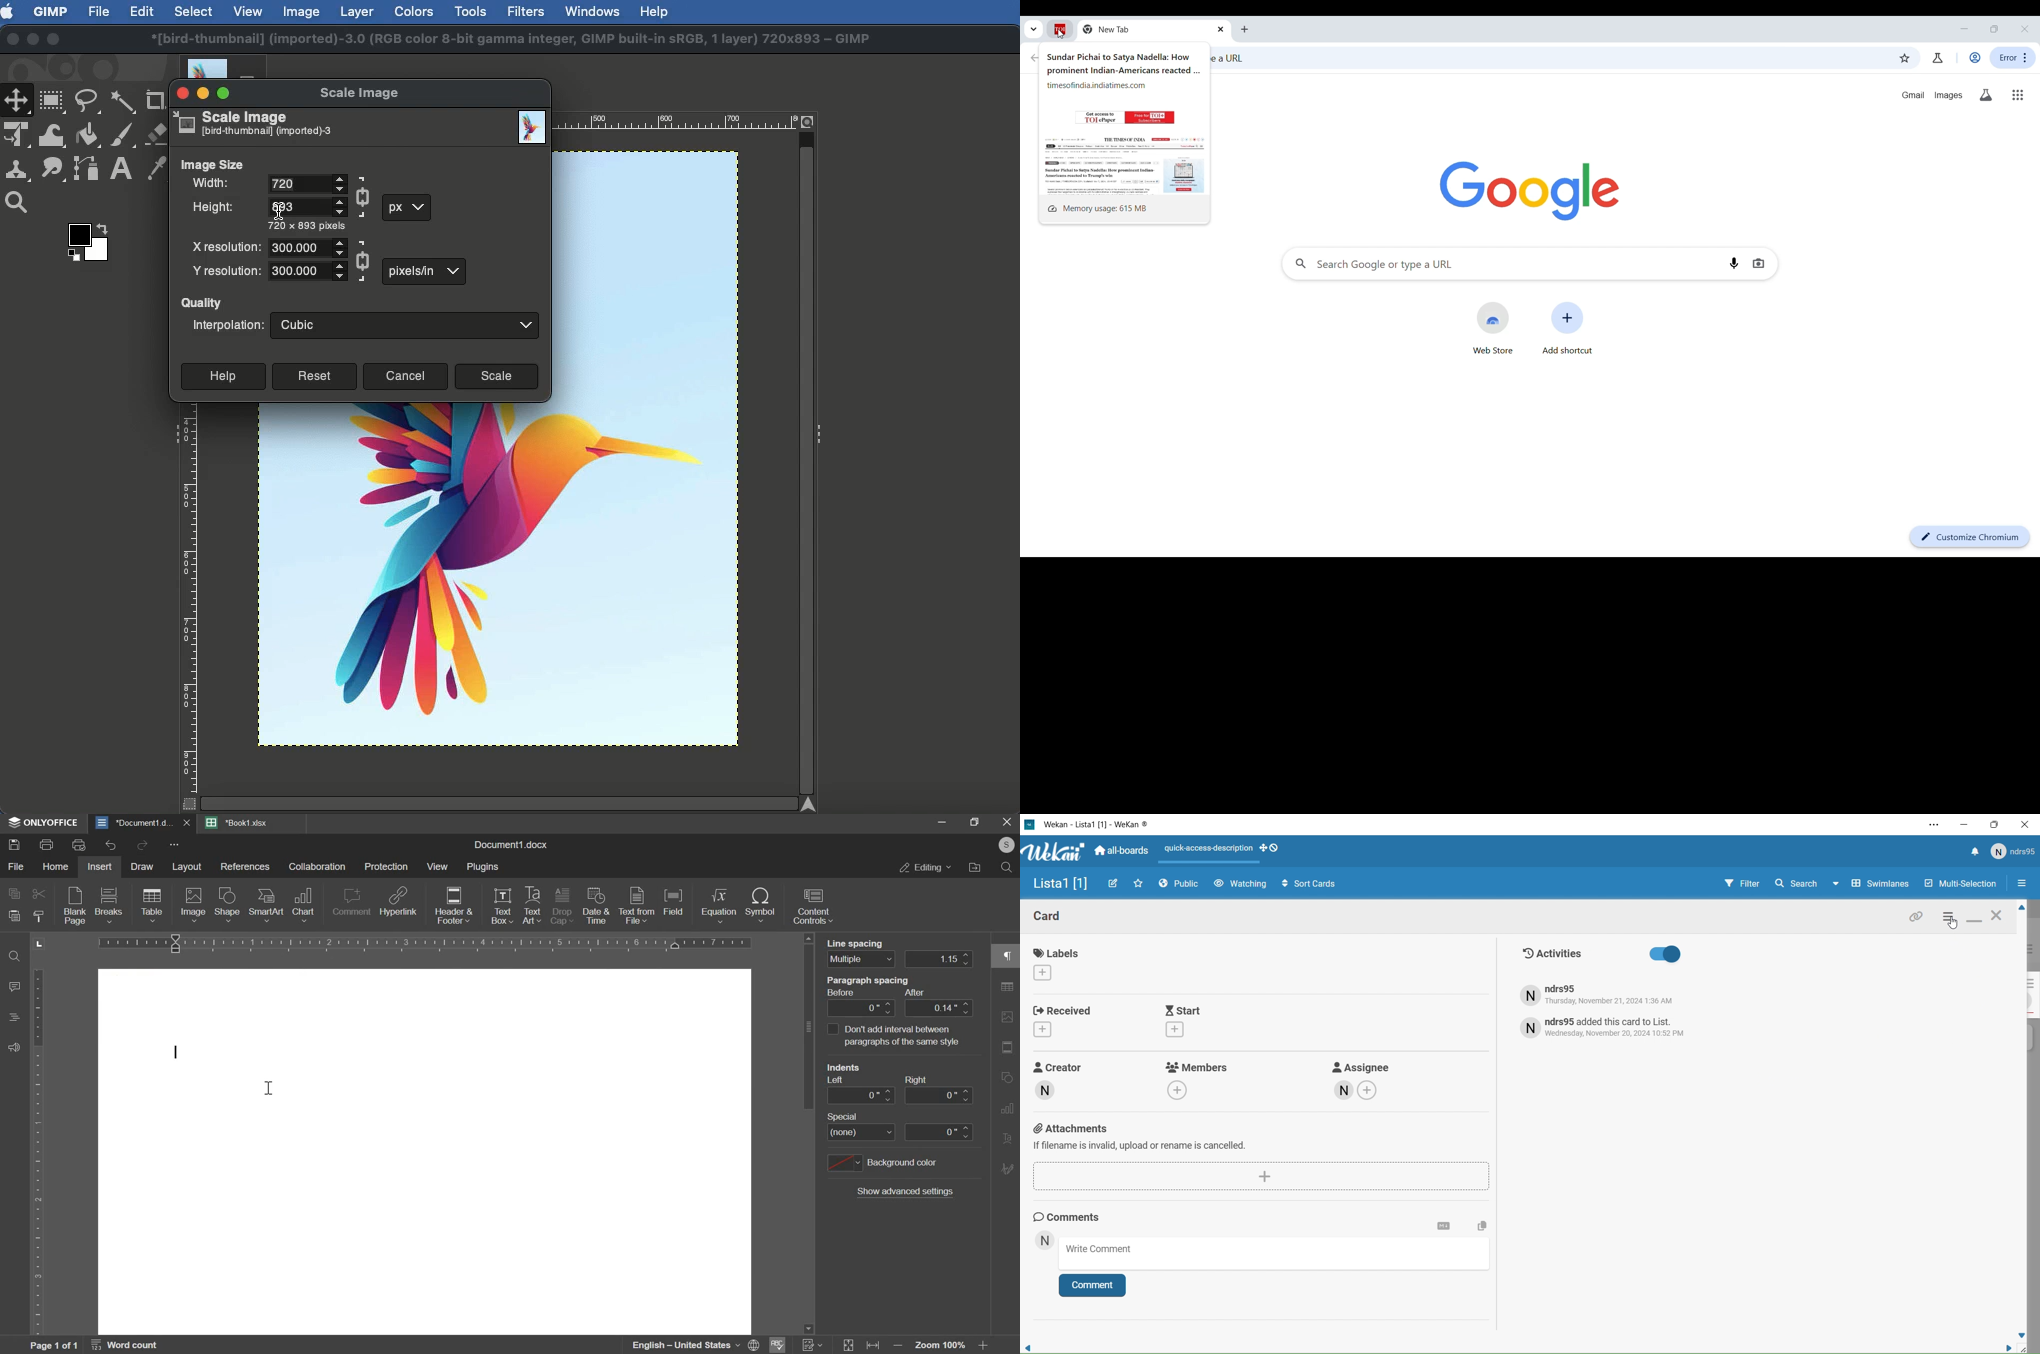  Describe the element at coordinates (453, 907) in the screenshot. I see `header & footer` at that location.